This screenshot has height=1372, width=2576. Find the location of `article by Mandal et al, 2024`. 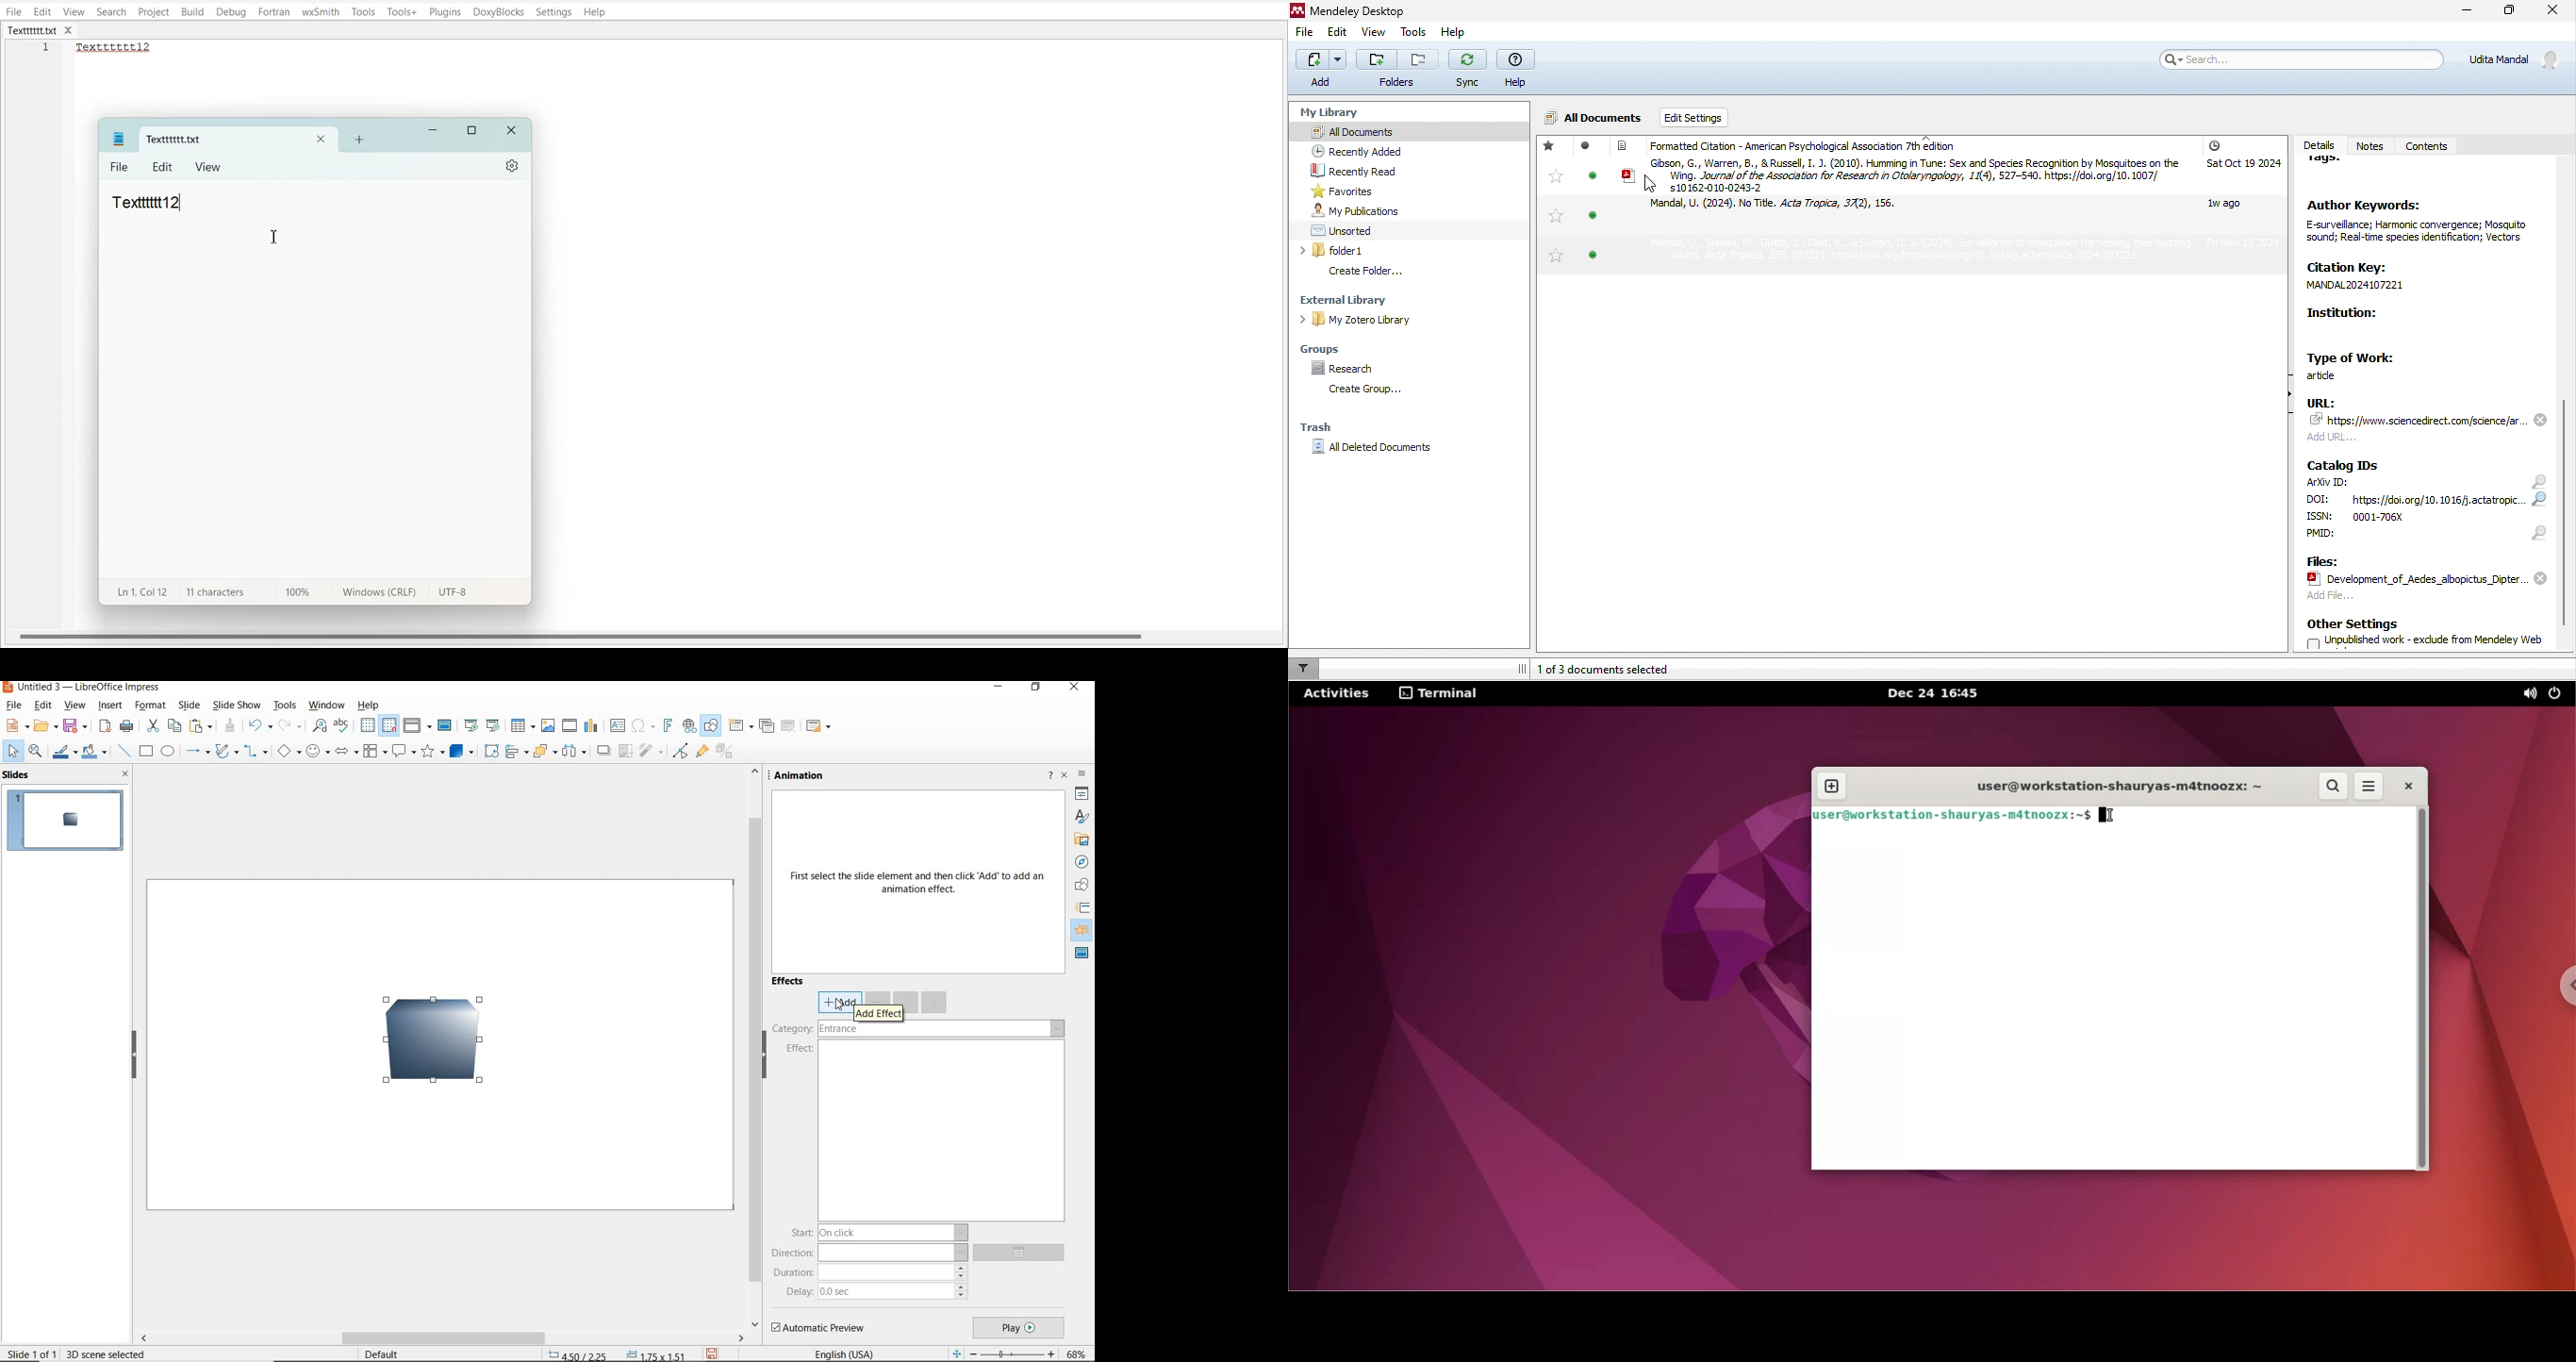

article by Mandal et al, 2024 is located at coordinates (1889, 252).